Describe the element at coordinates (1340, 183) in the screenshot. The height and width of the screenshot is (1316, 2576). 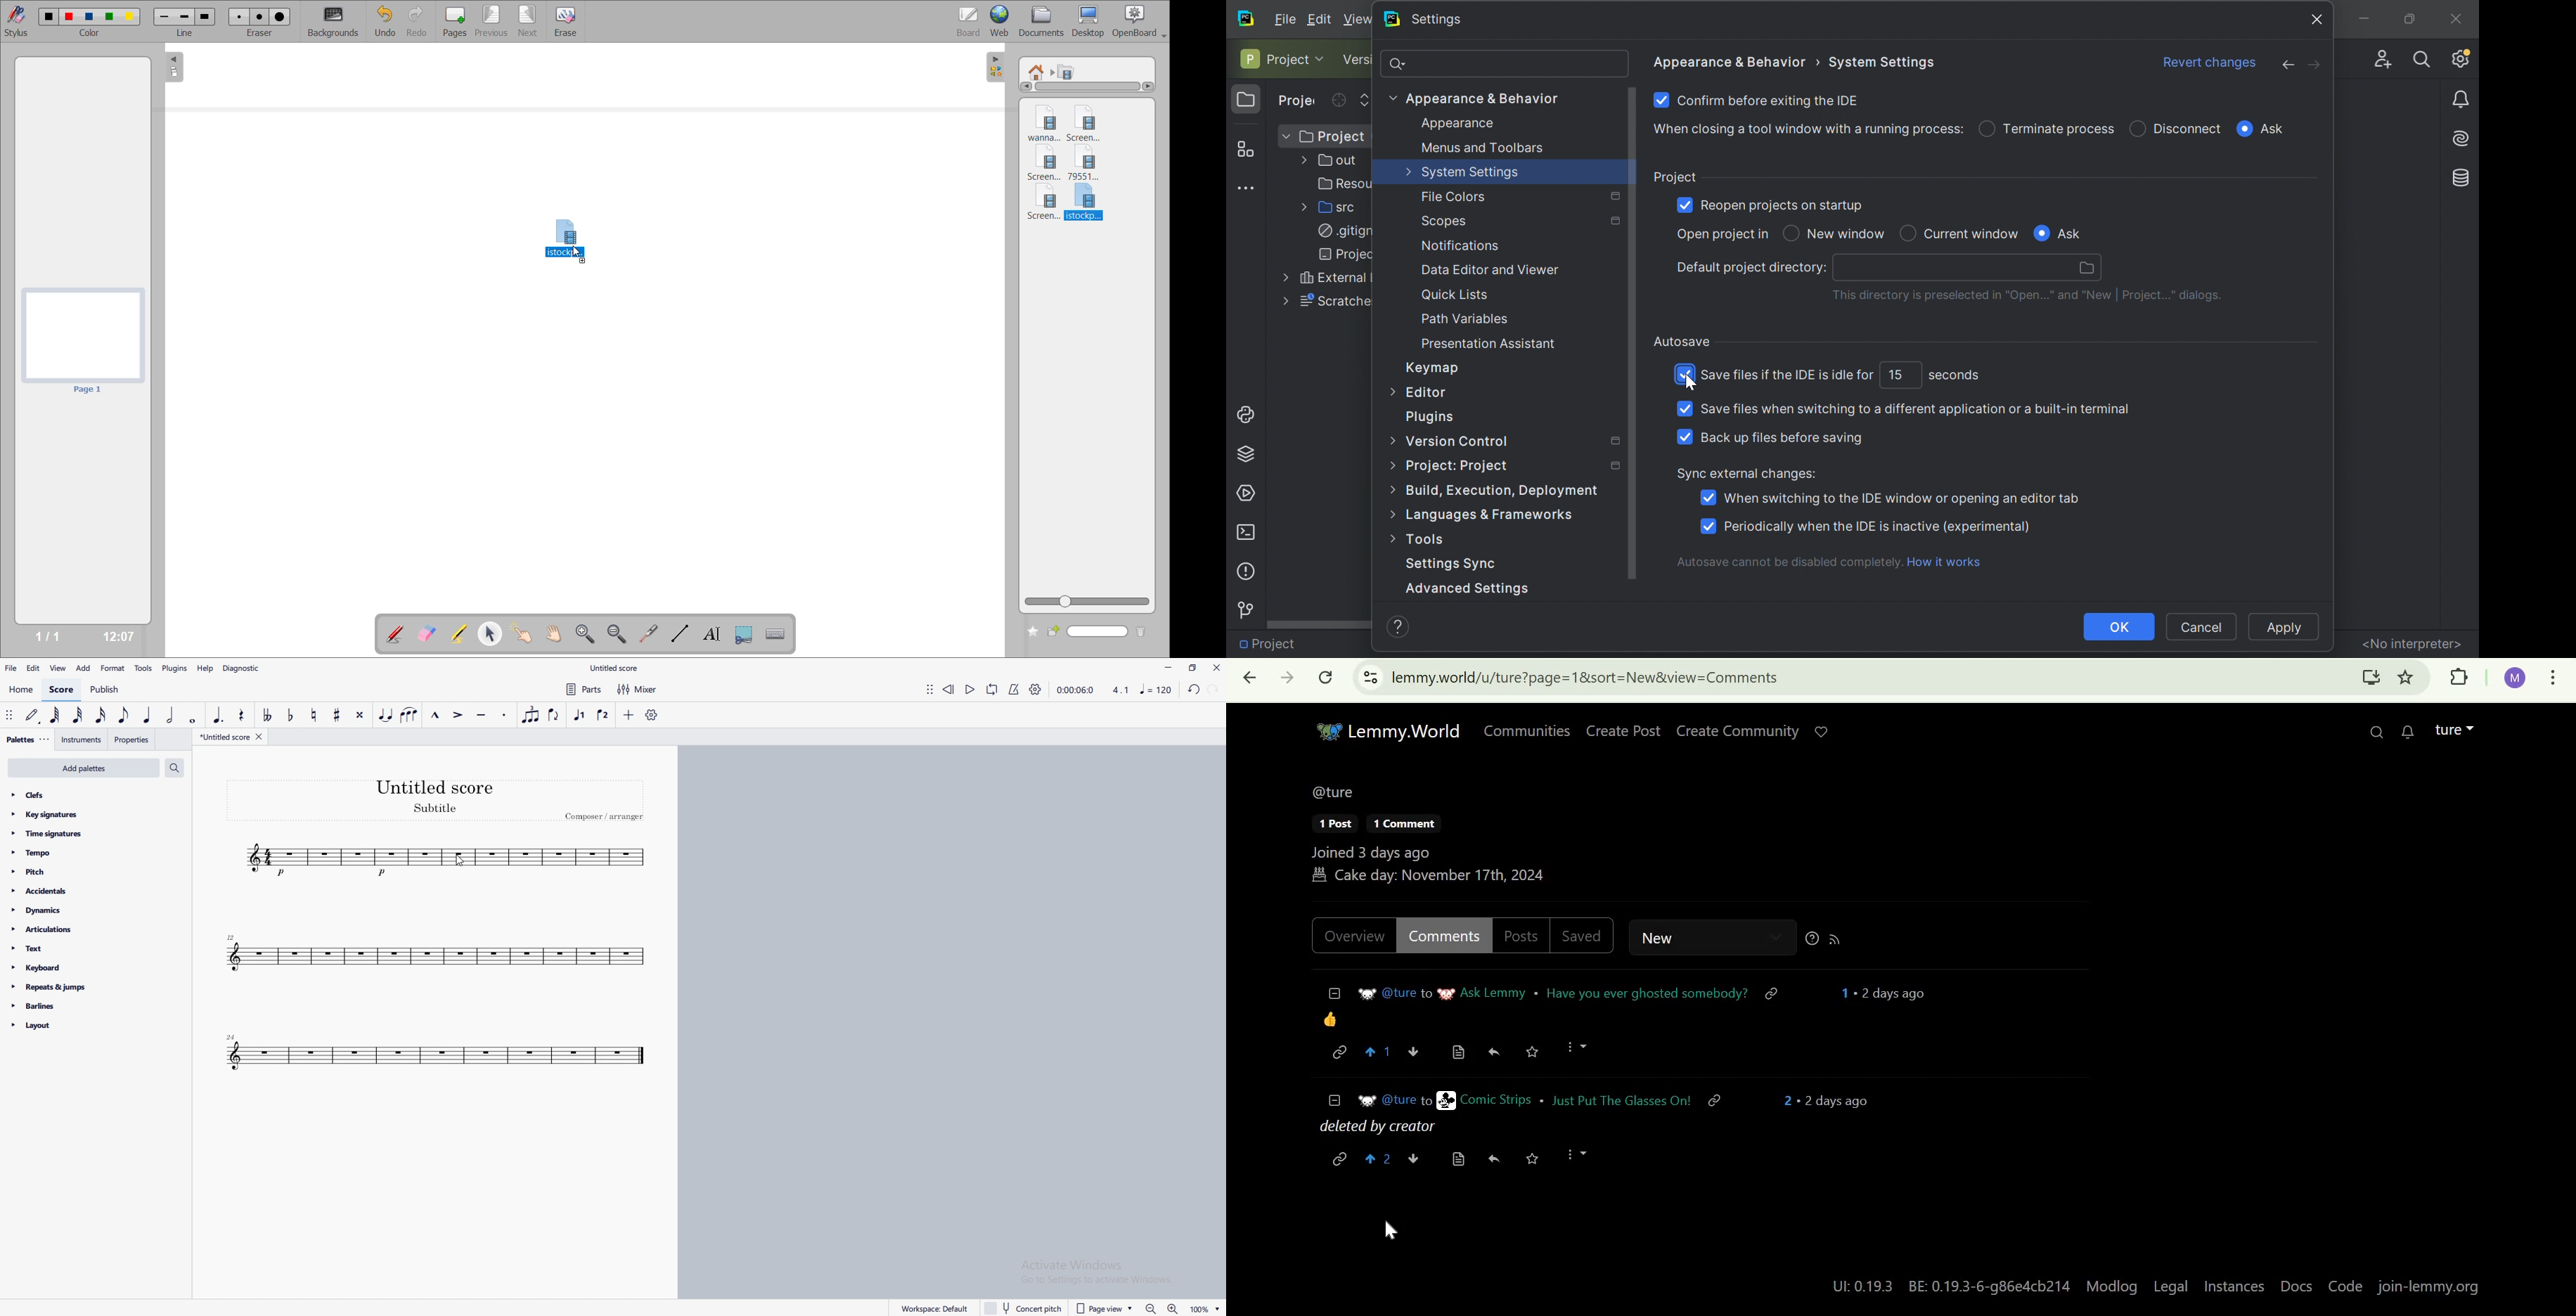
I see `Resources2` at that location.